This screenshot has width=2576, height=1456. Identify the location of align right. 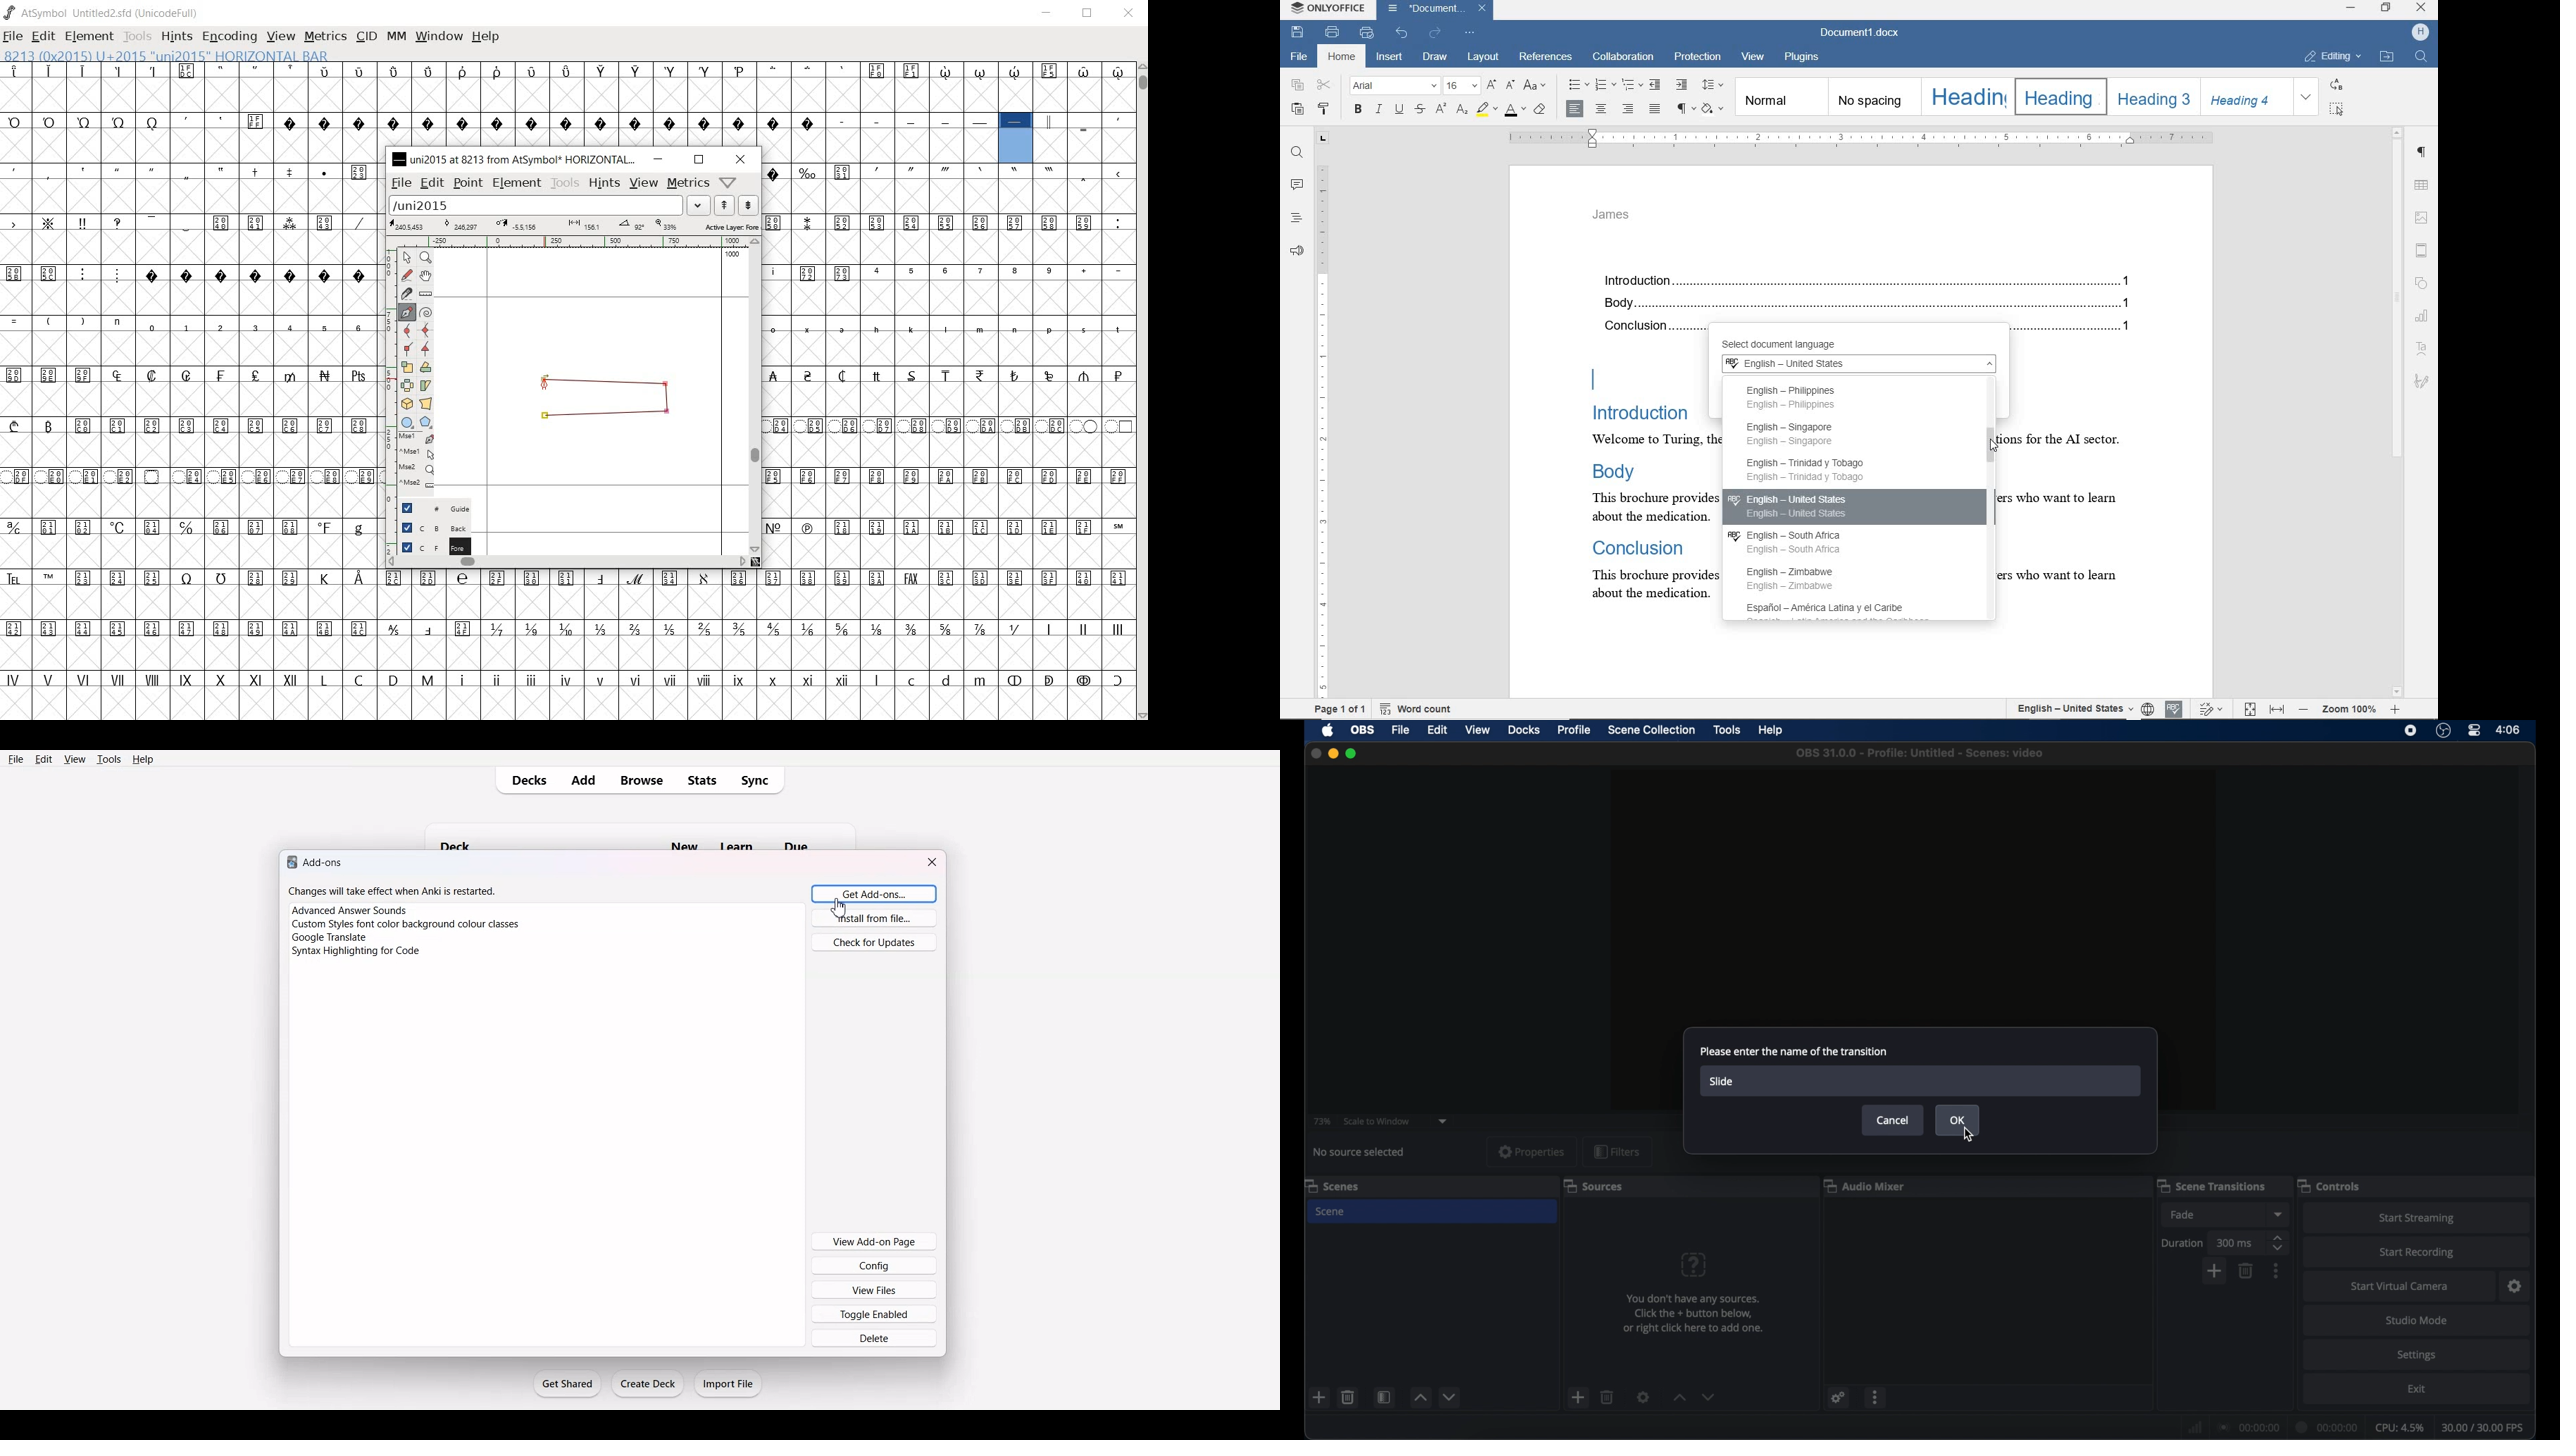
(1630, 110).